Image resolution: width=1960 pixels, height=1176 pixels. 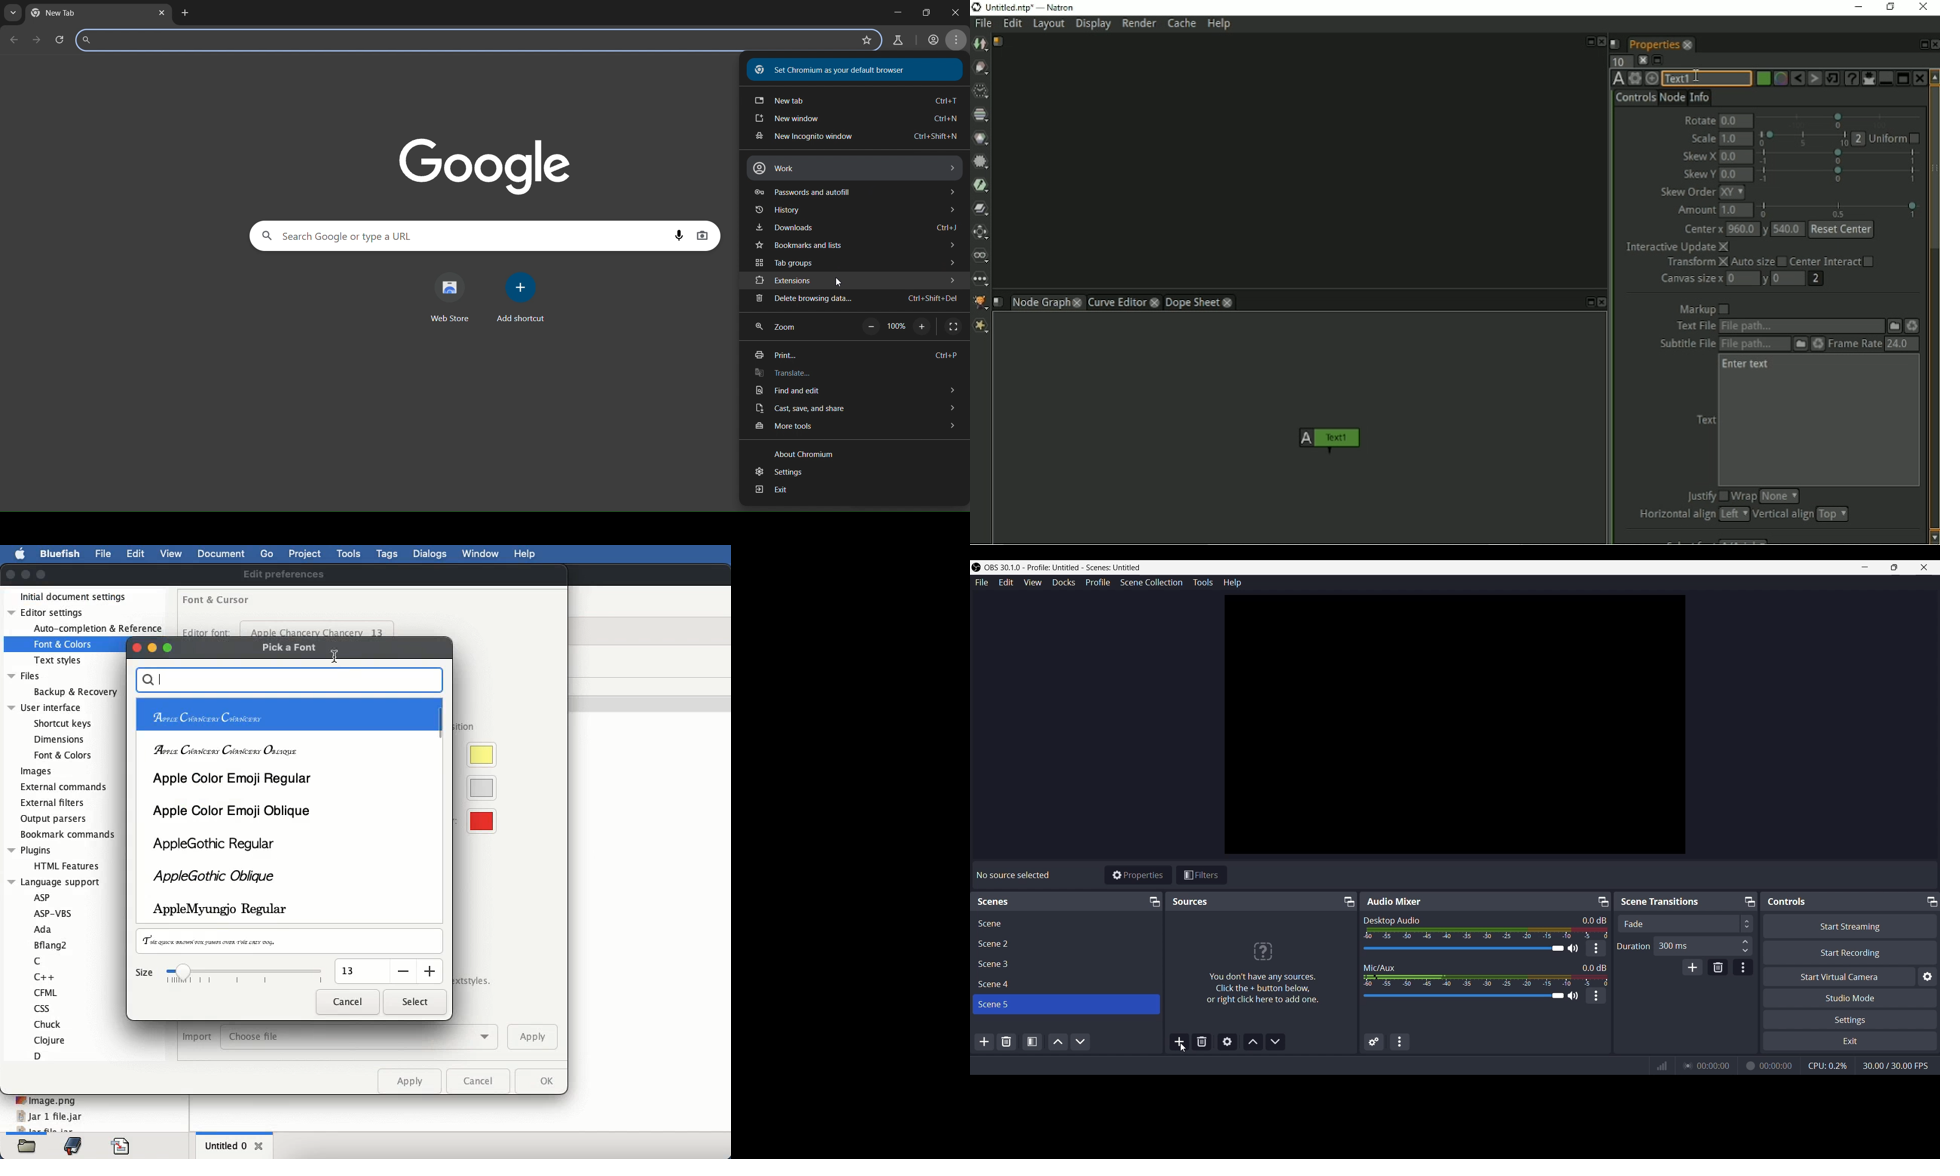 I want to click on Graph, so click(x=1661, y=1066).